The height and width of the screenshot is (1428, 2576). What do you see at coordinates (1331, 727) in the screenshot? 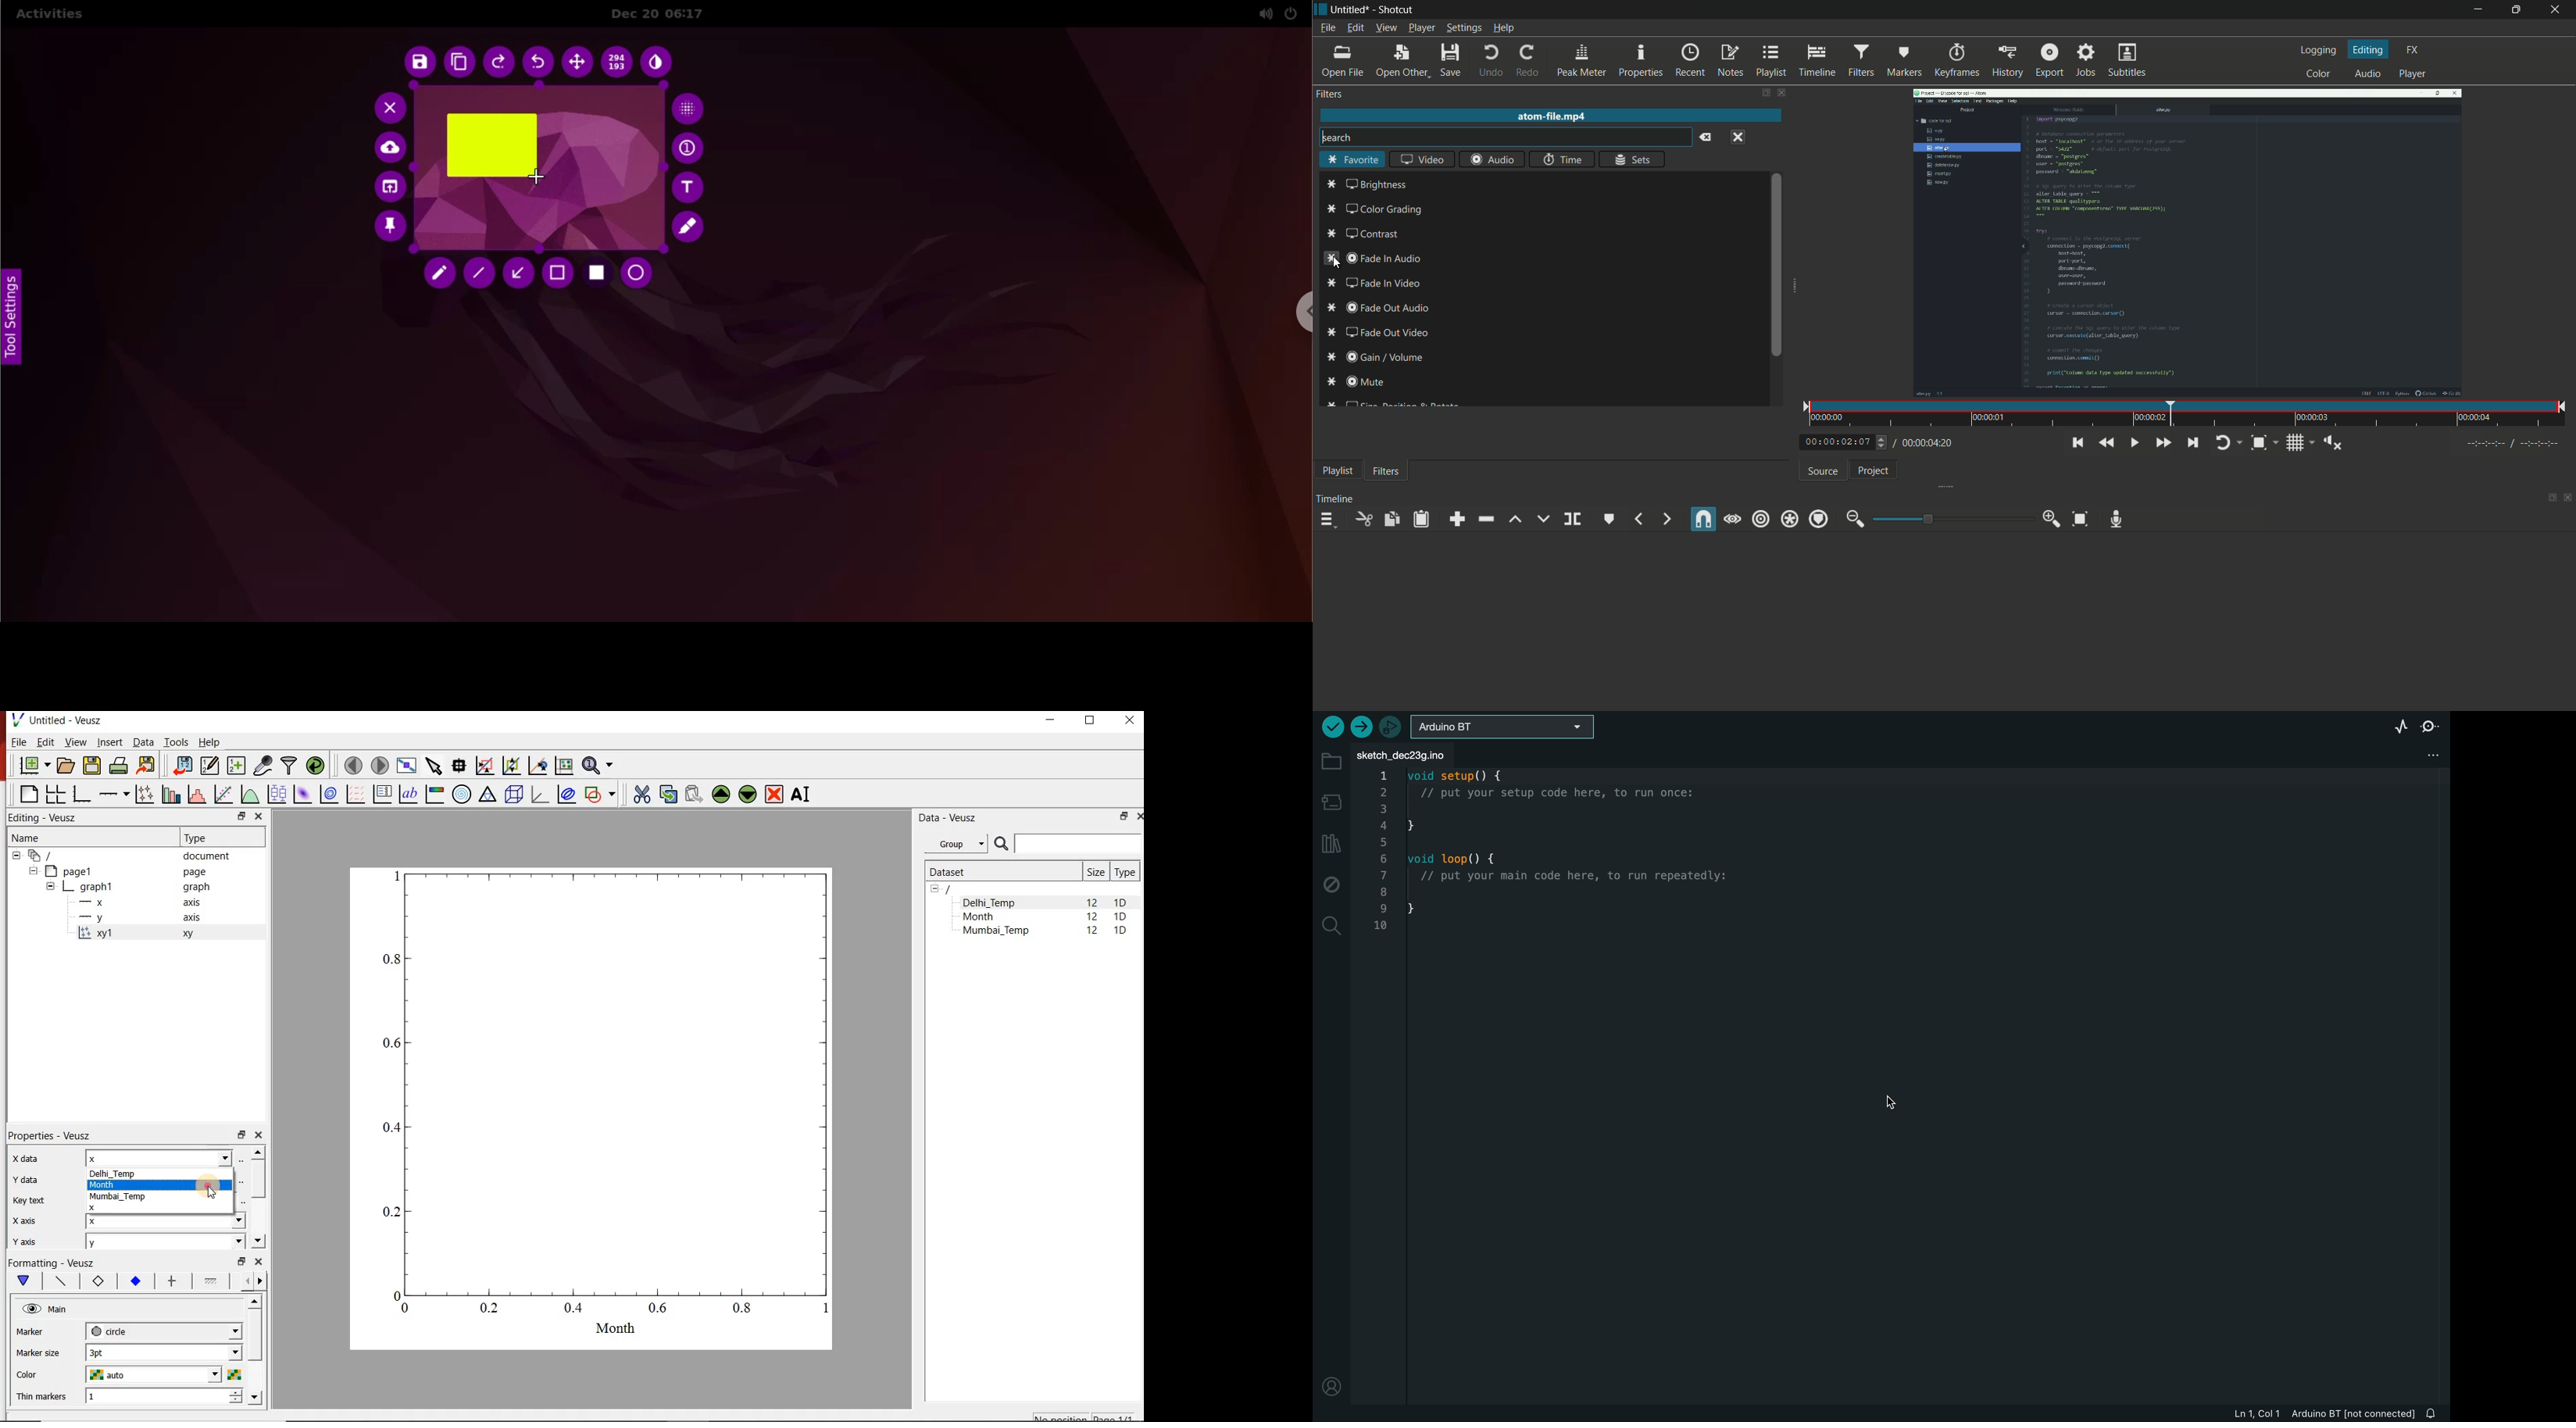
I see `verify` at bounding box center [1331, 727].